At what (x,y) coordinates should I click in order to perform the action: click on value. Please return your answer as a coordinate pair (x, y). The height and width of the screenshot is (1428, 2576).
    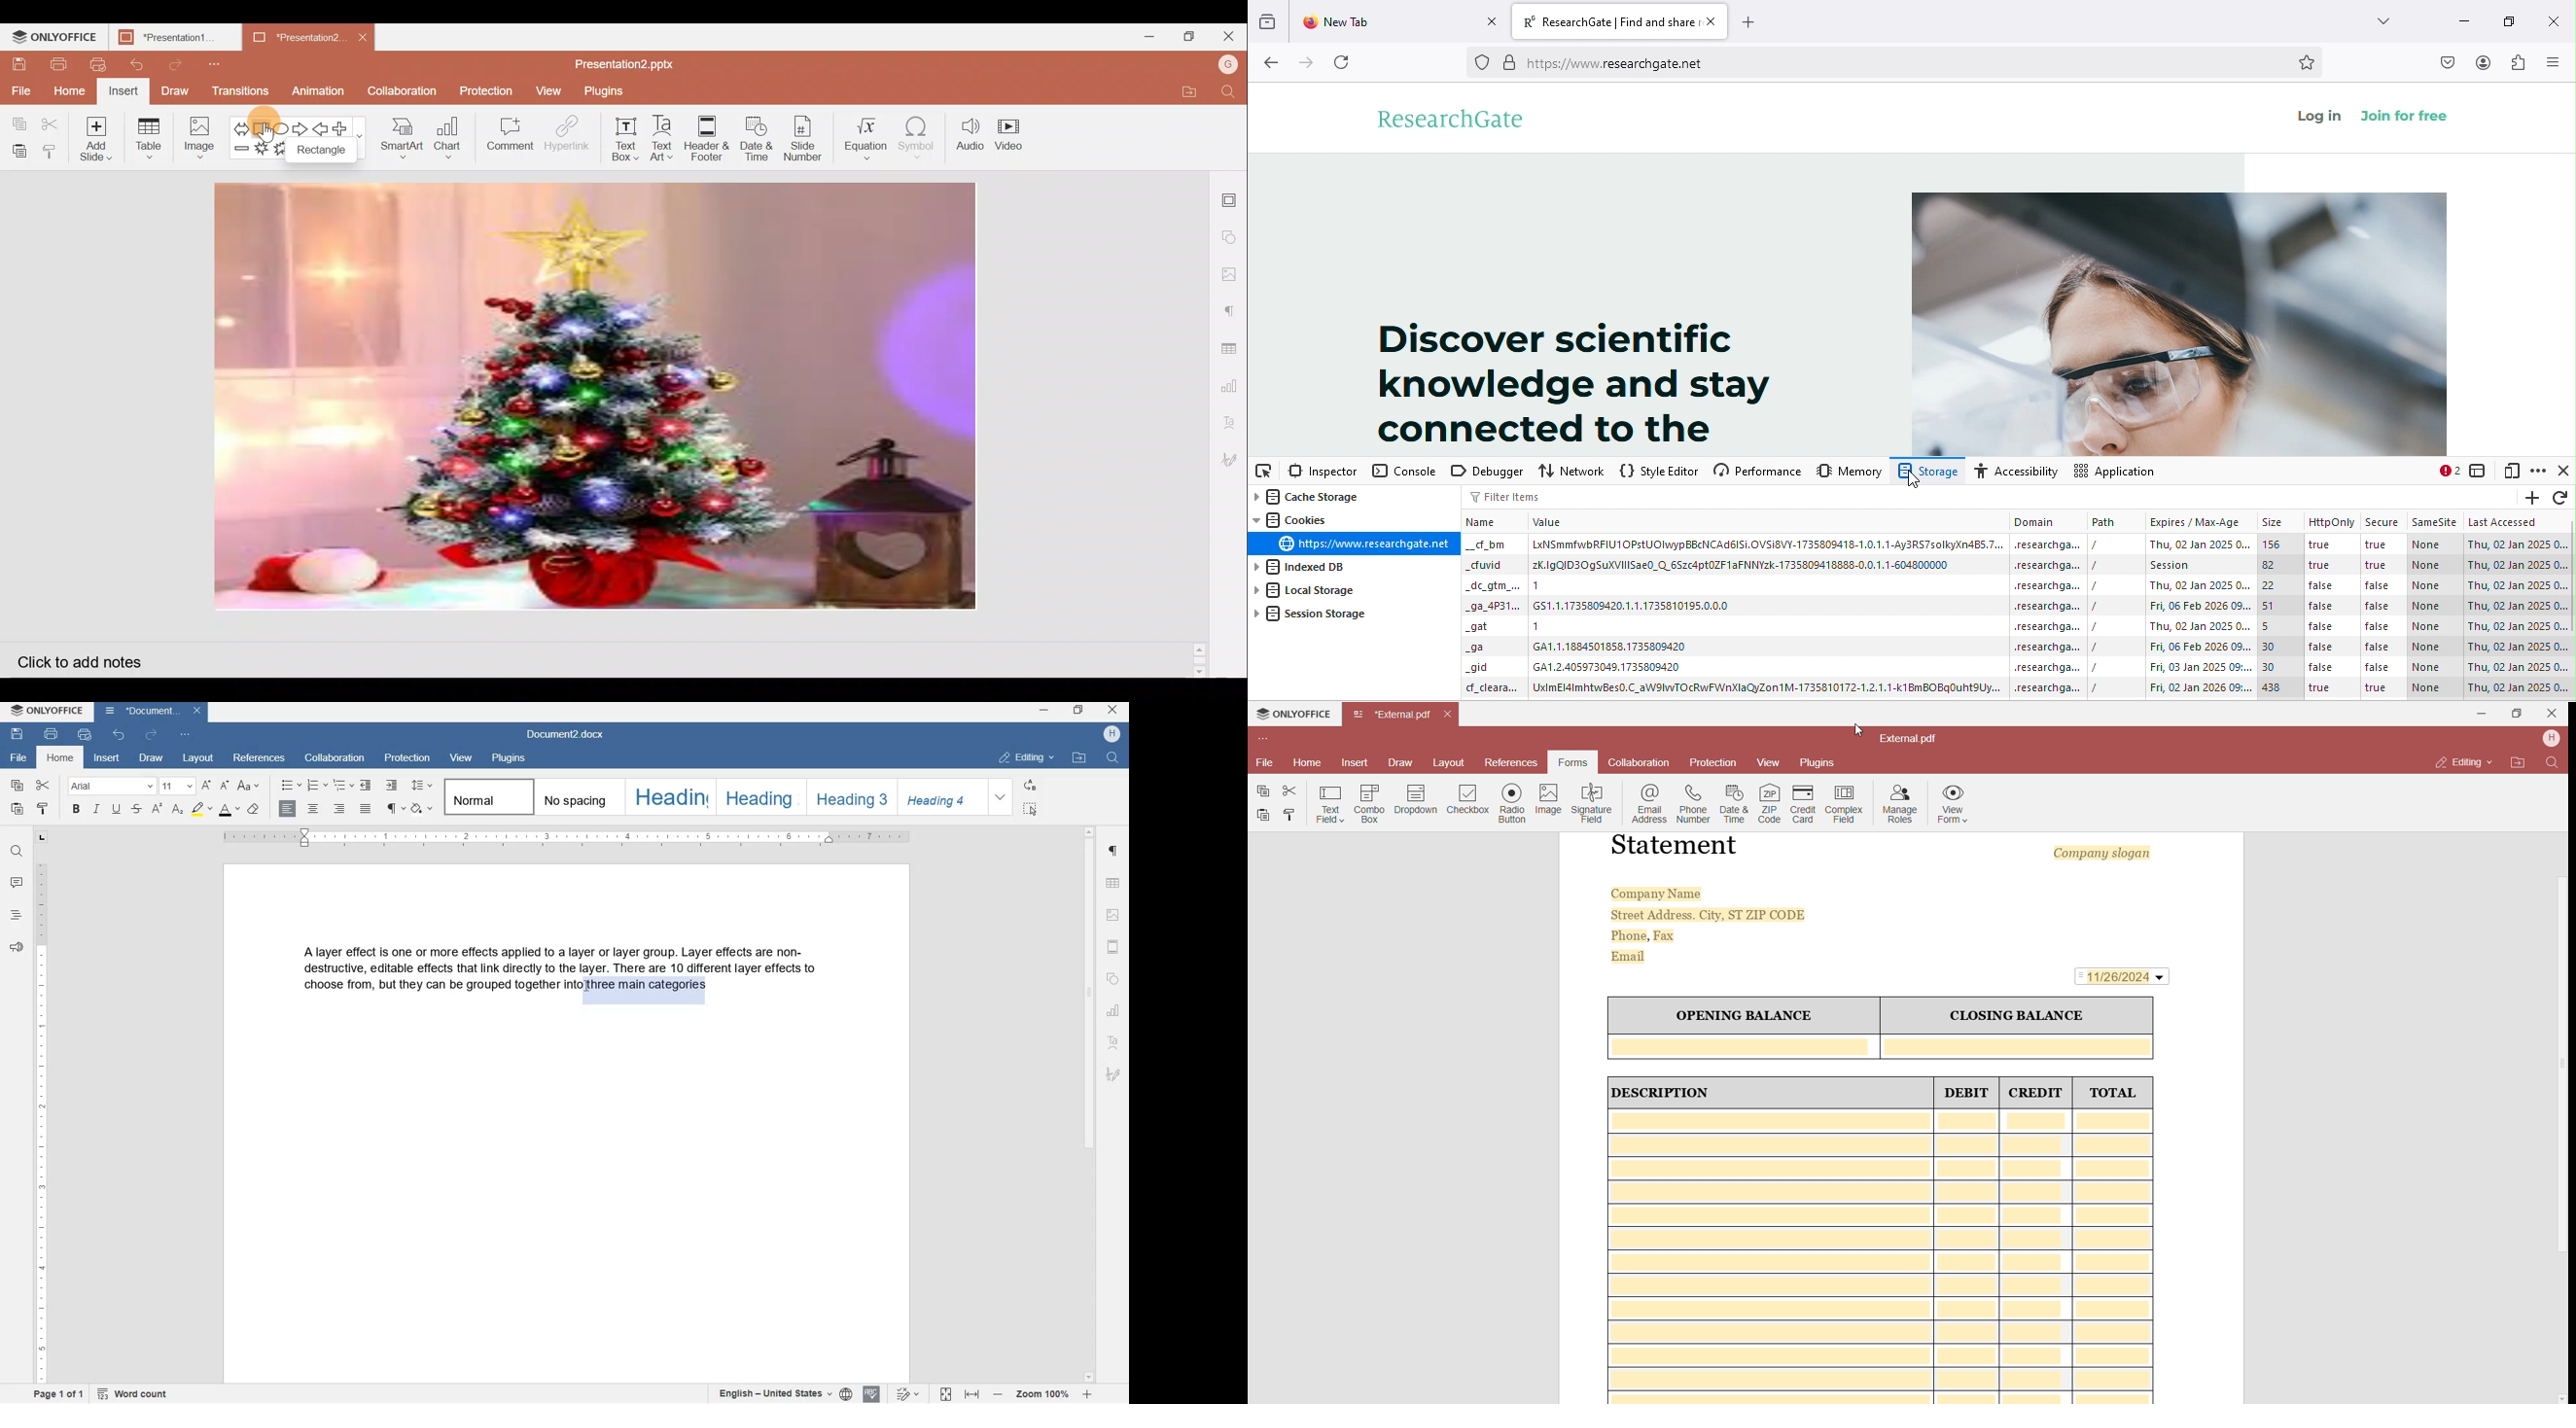
    Looking at the image, I should click on (1767, 689).